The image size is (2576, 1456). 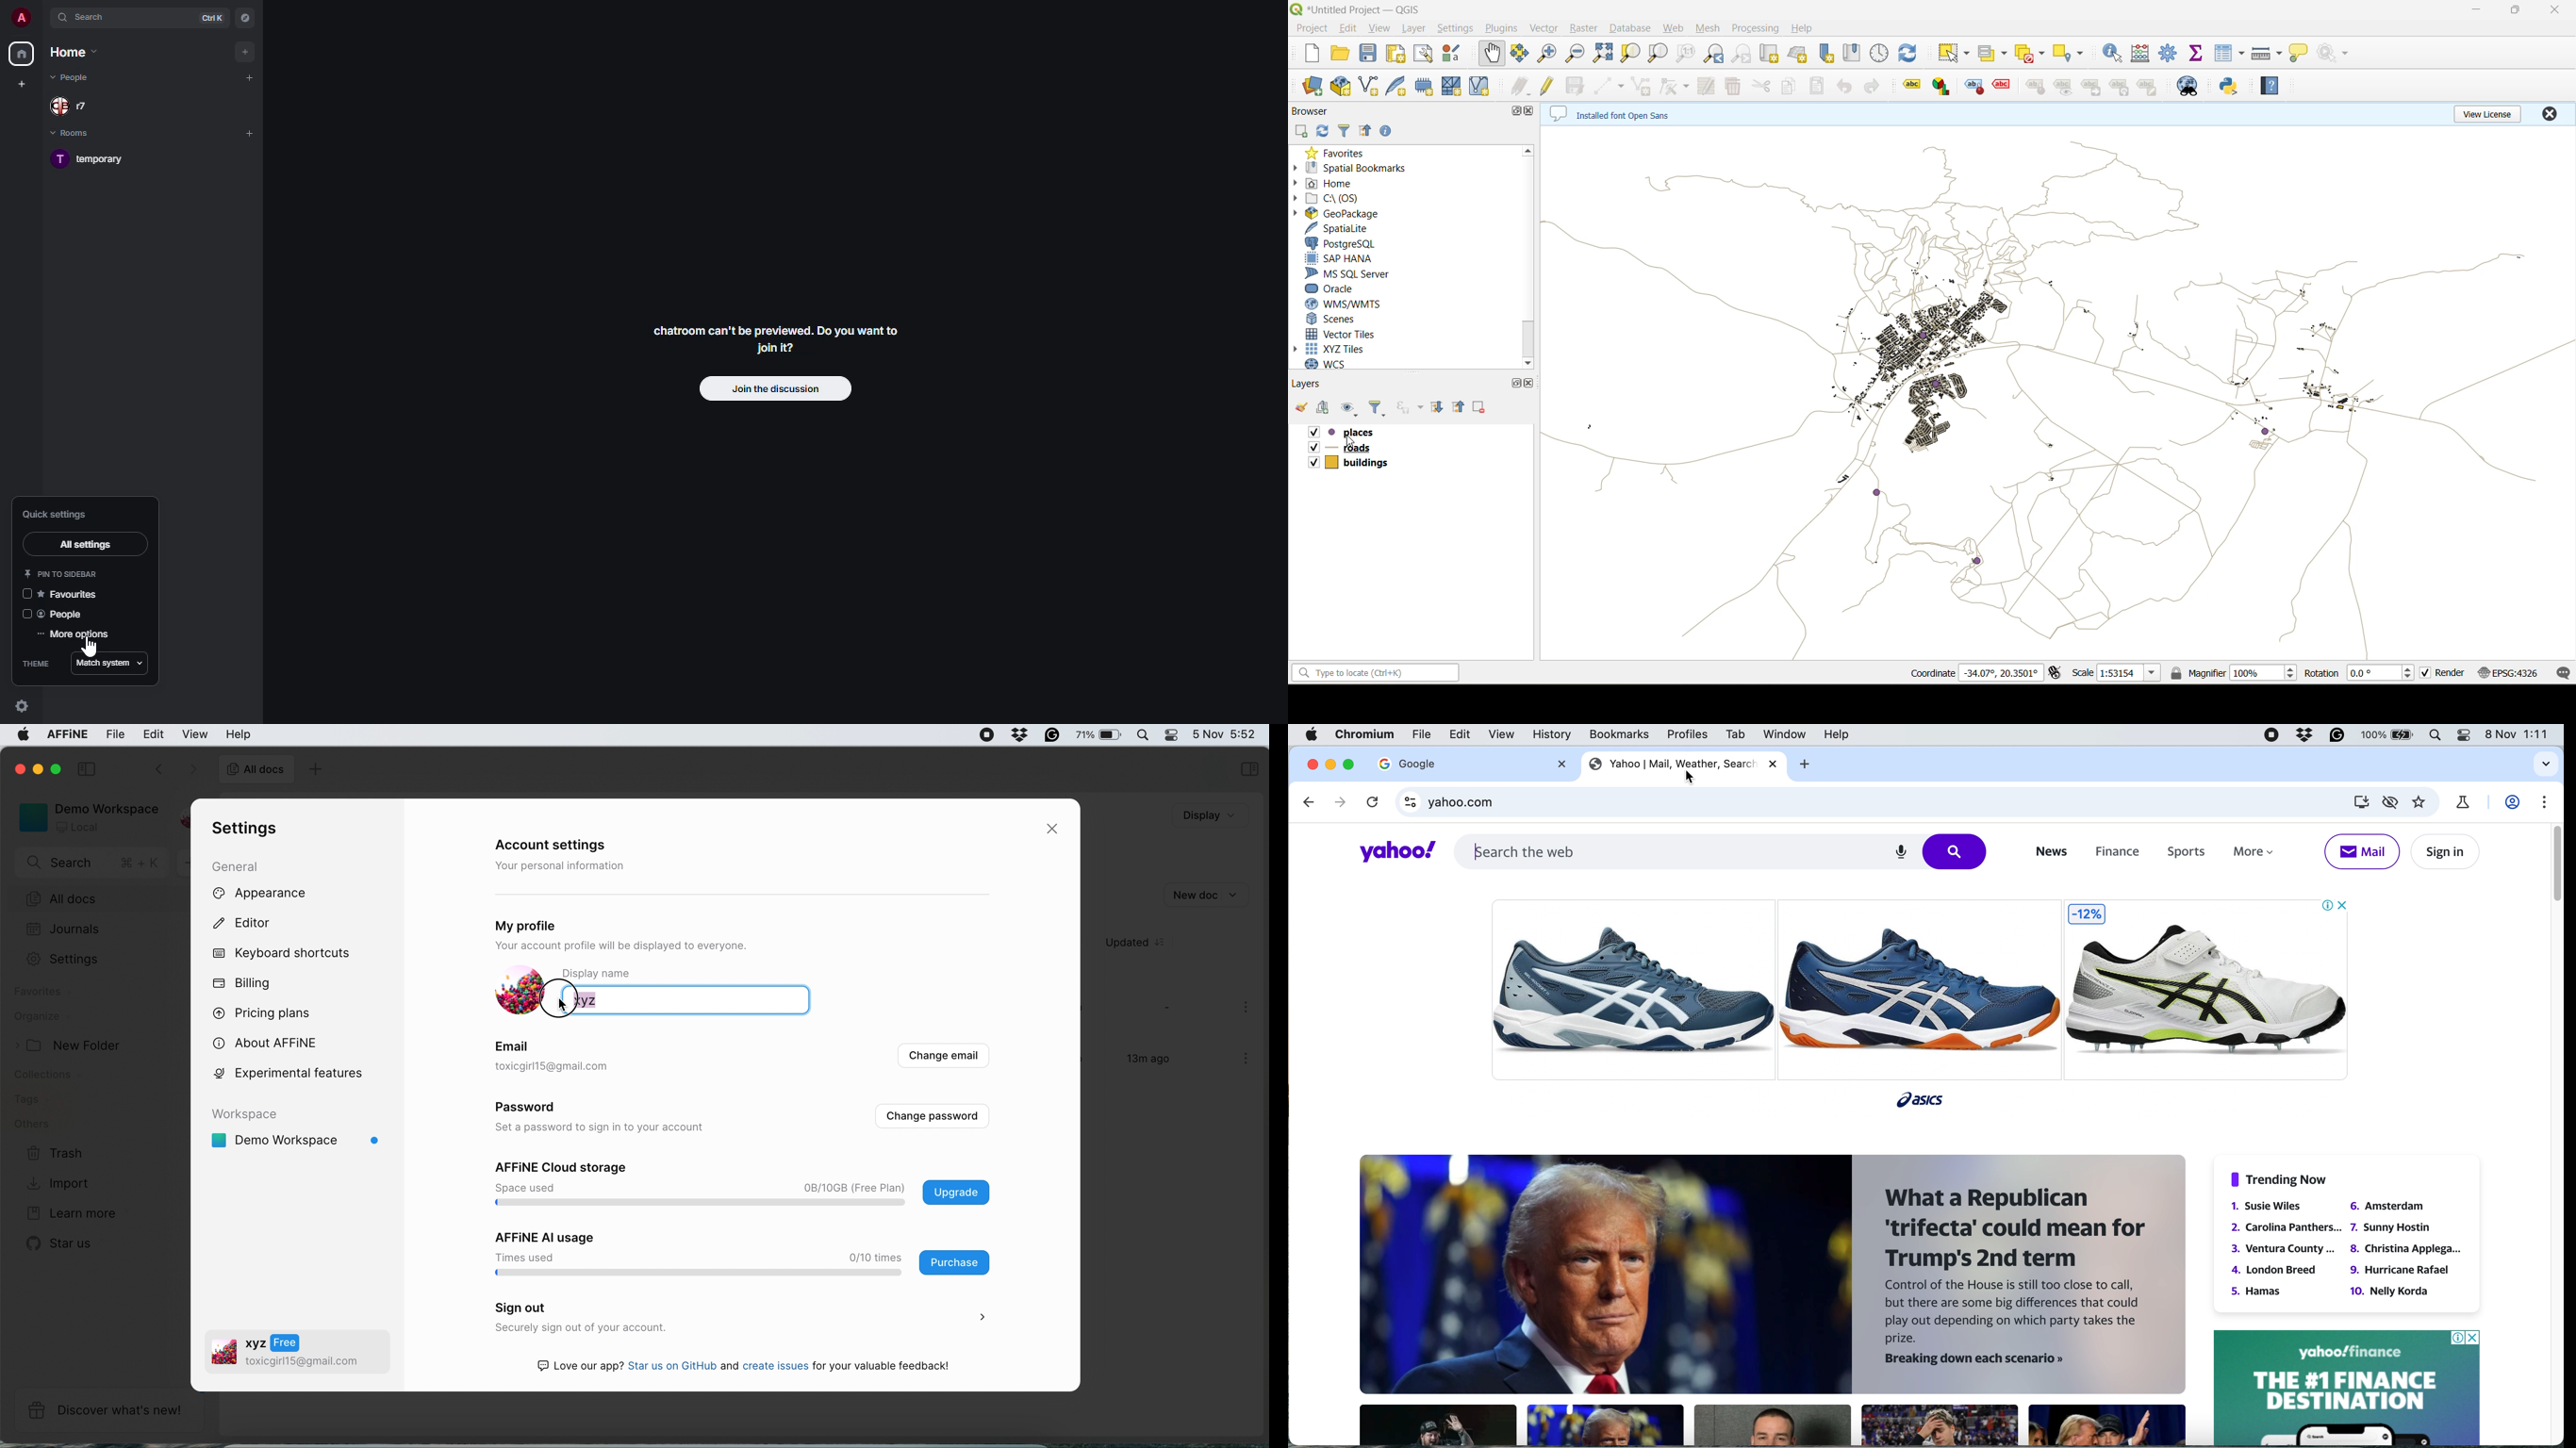 What do you see at coordinates (1311, 29) in the screenshot?
I see `project` at bounding box center [1311, 29].